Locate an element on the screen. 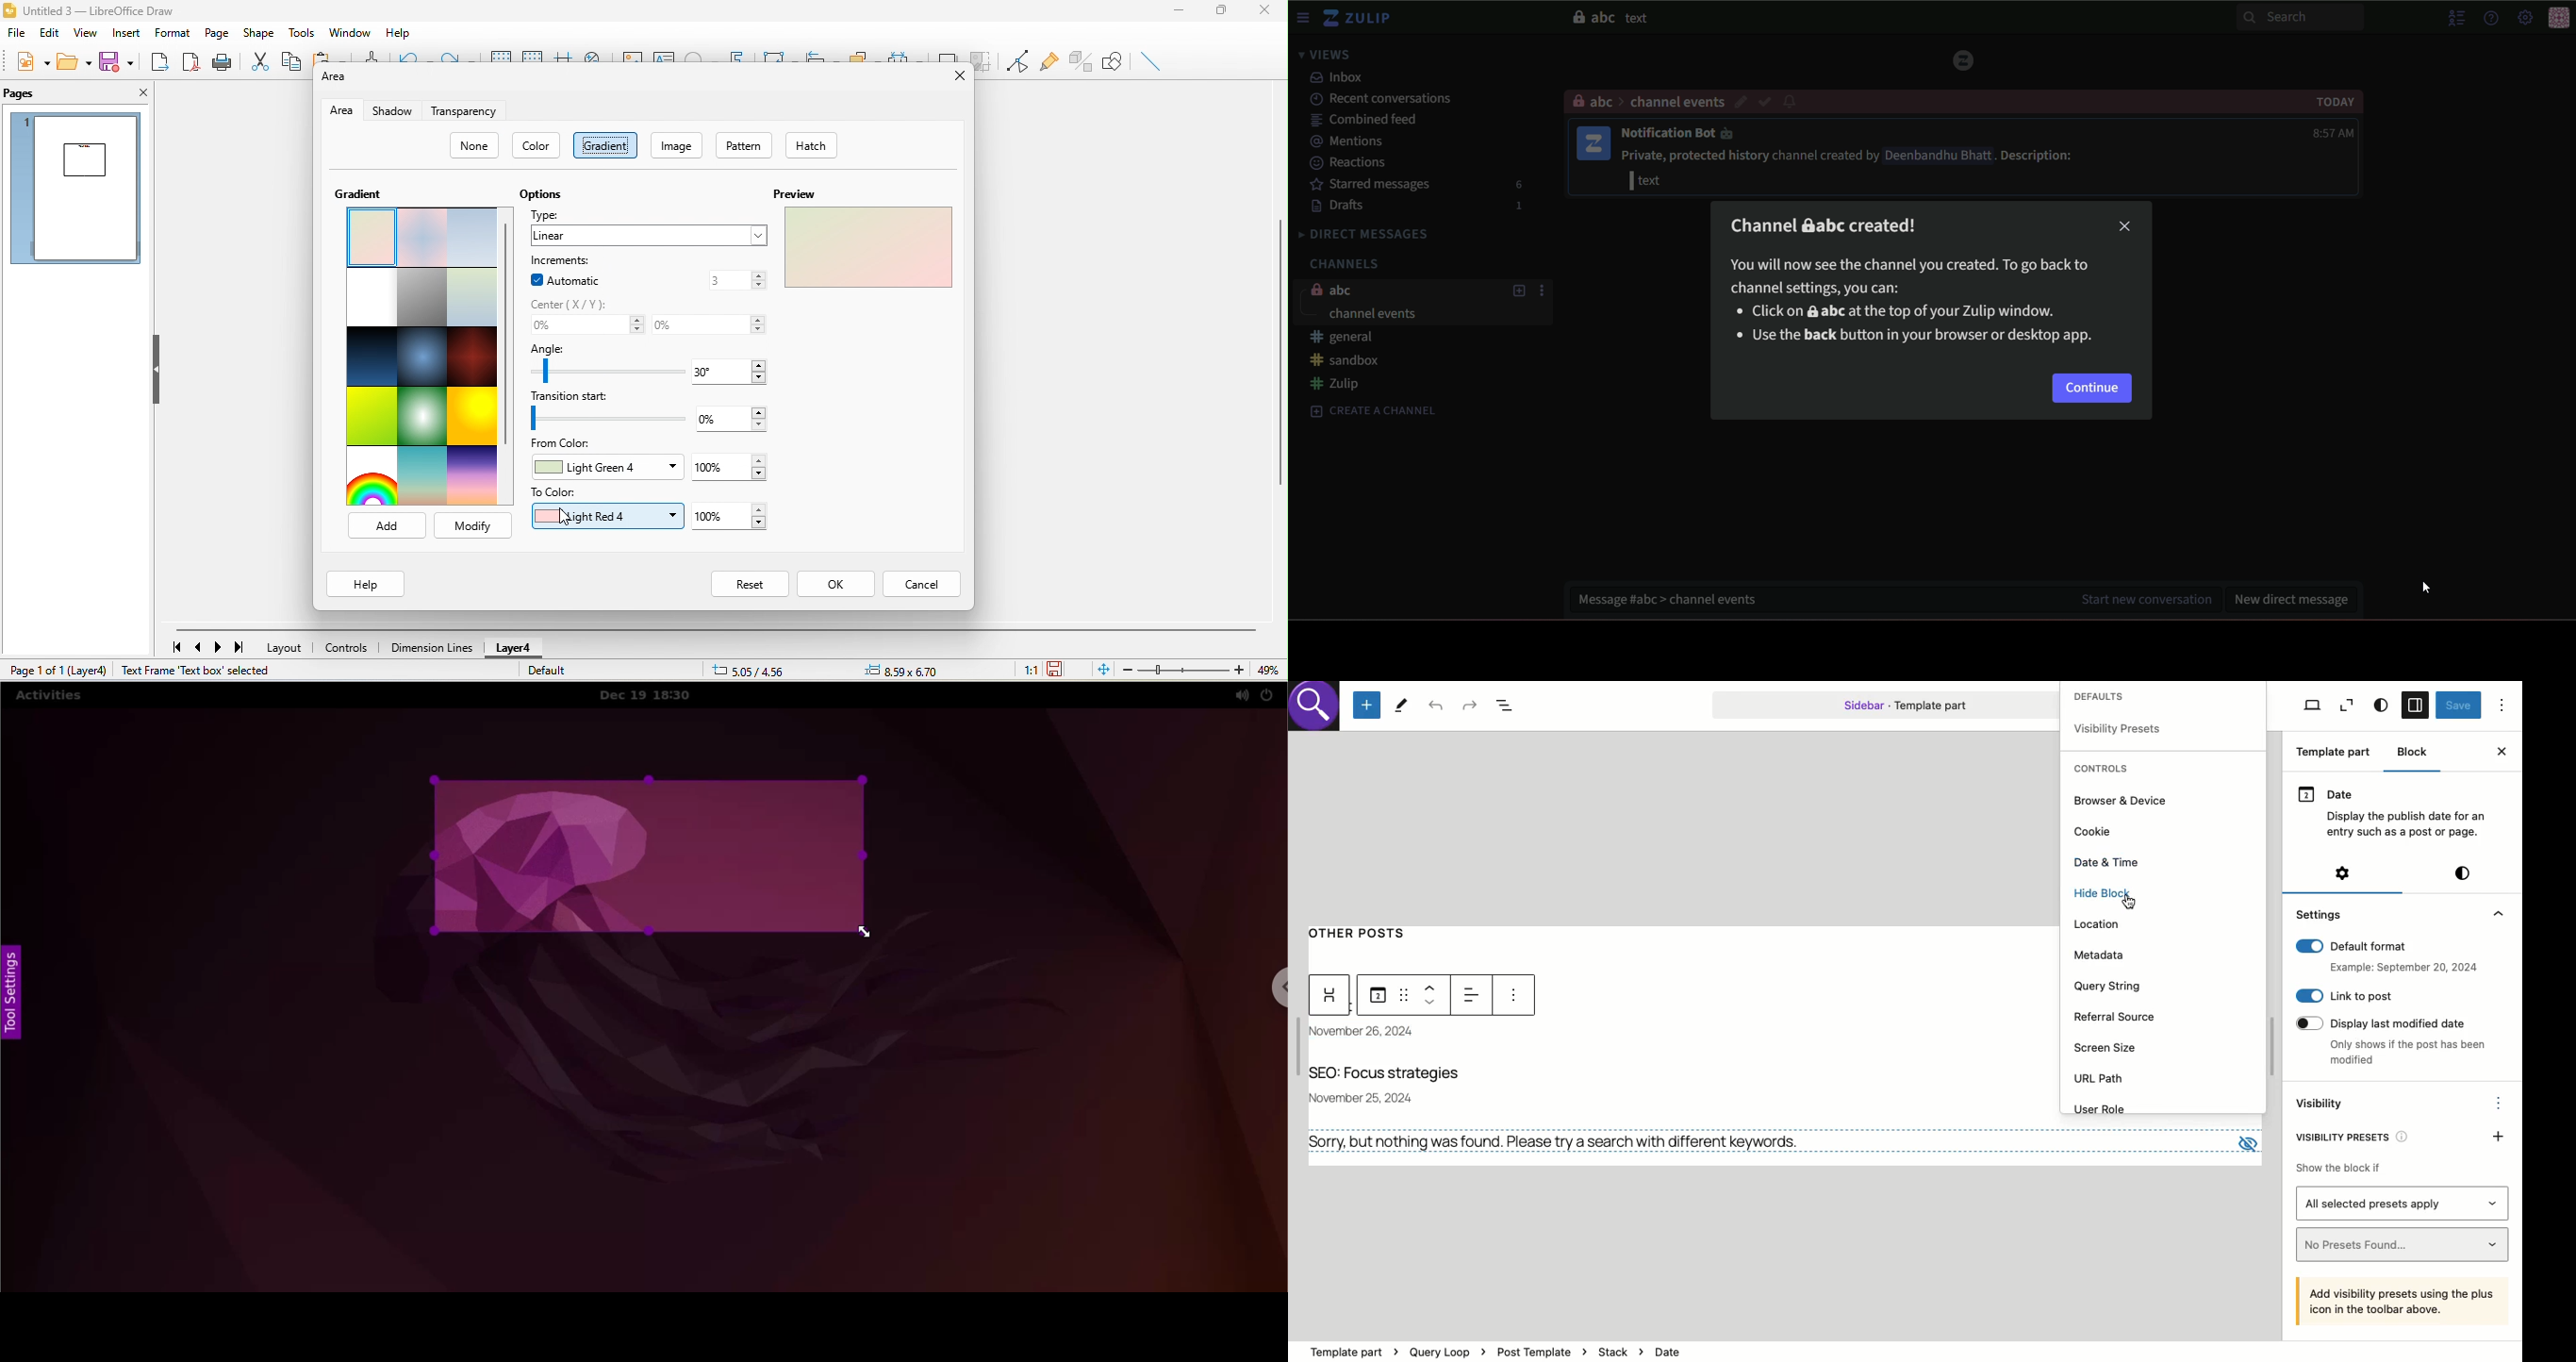 The height and width of the screenshot is (1372, 2576). channels is located at coordinates (1349, 264).